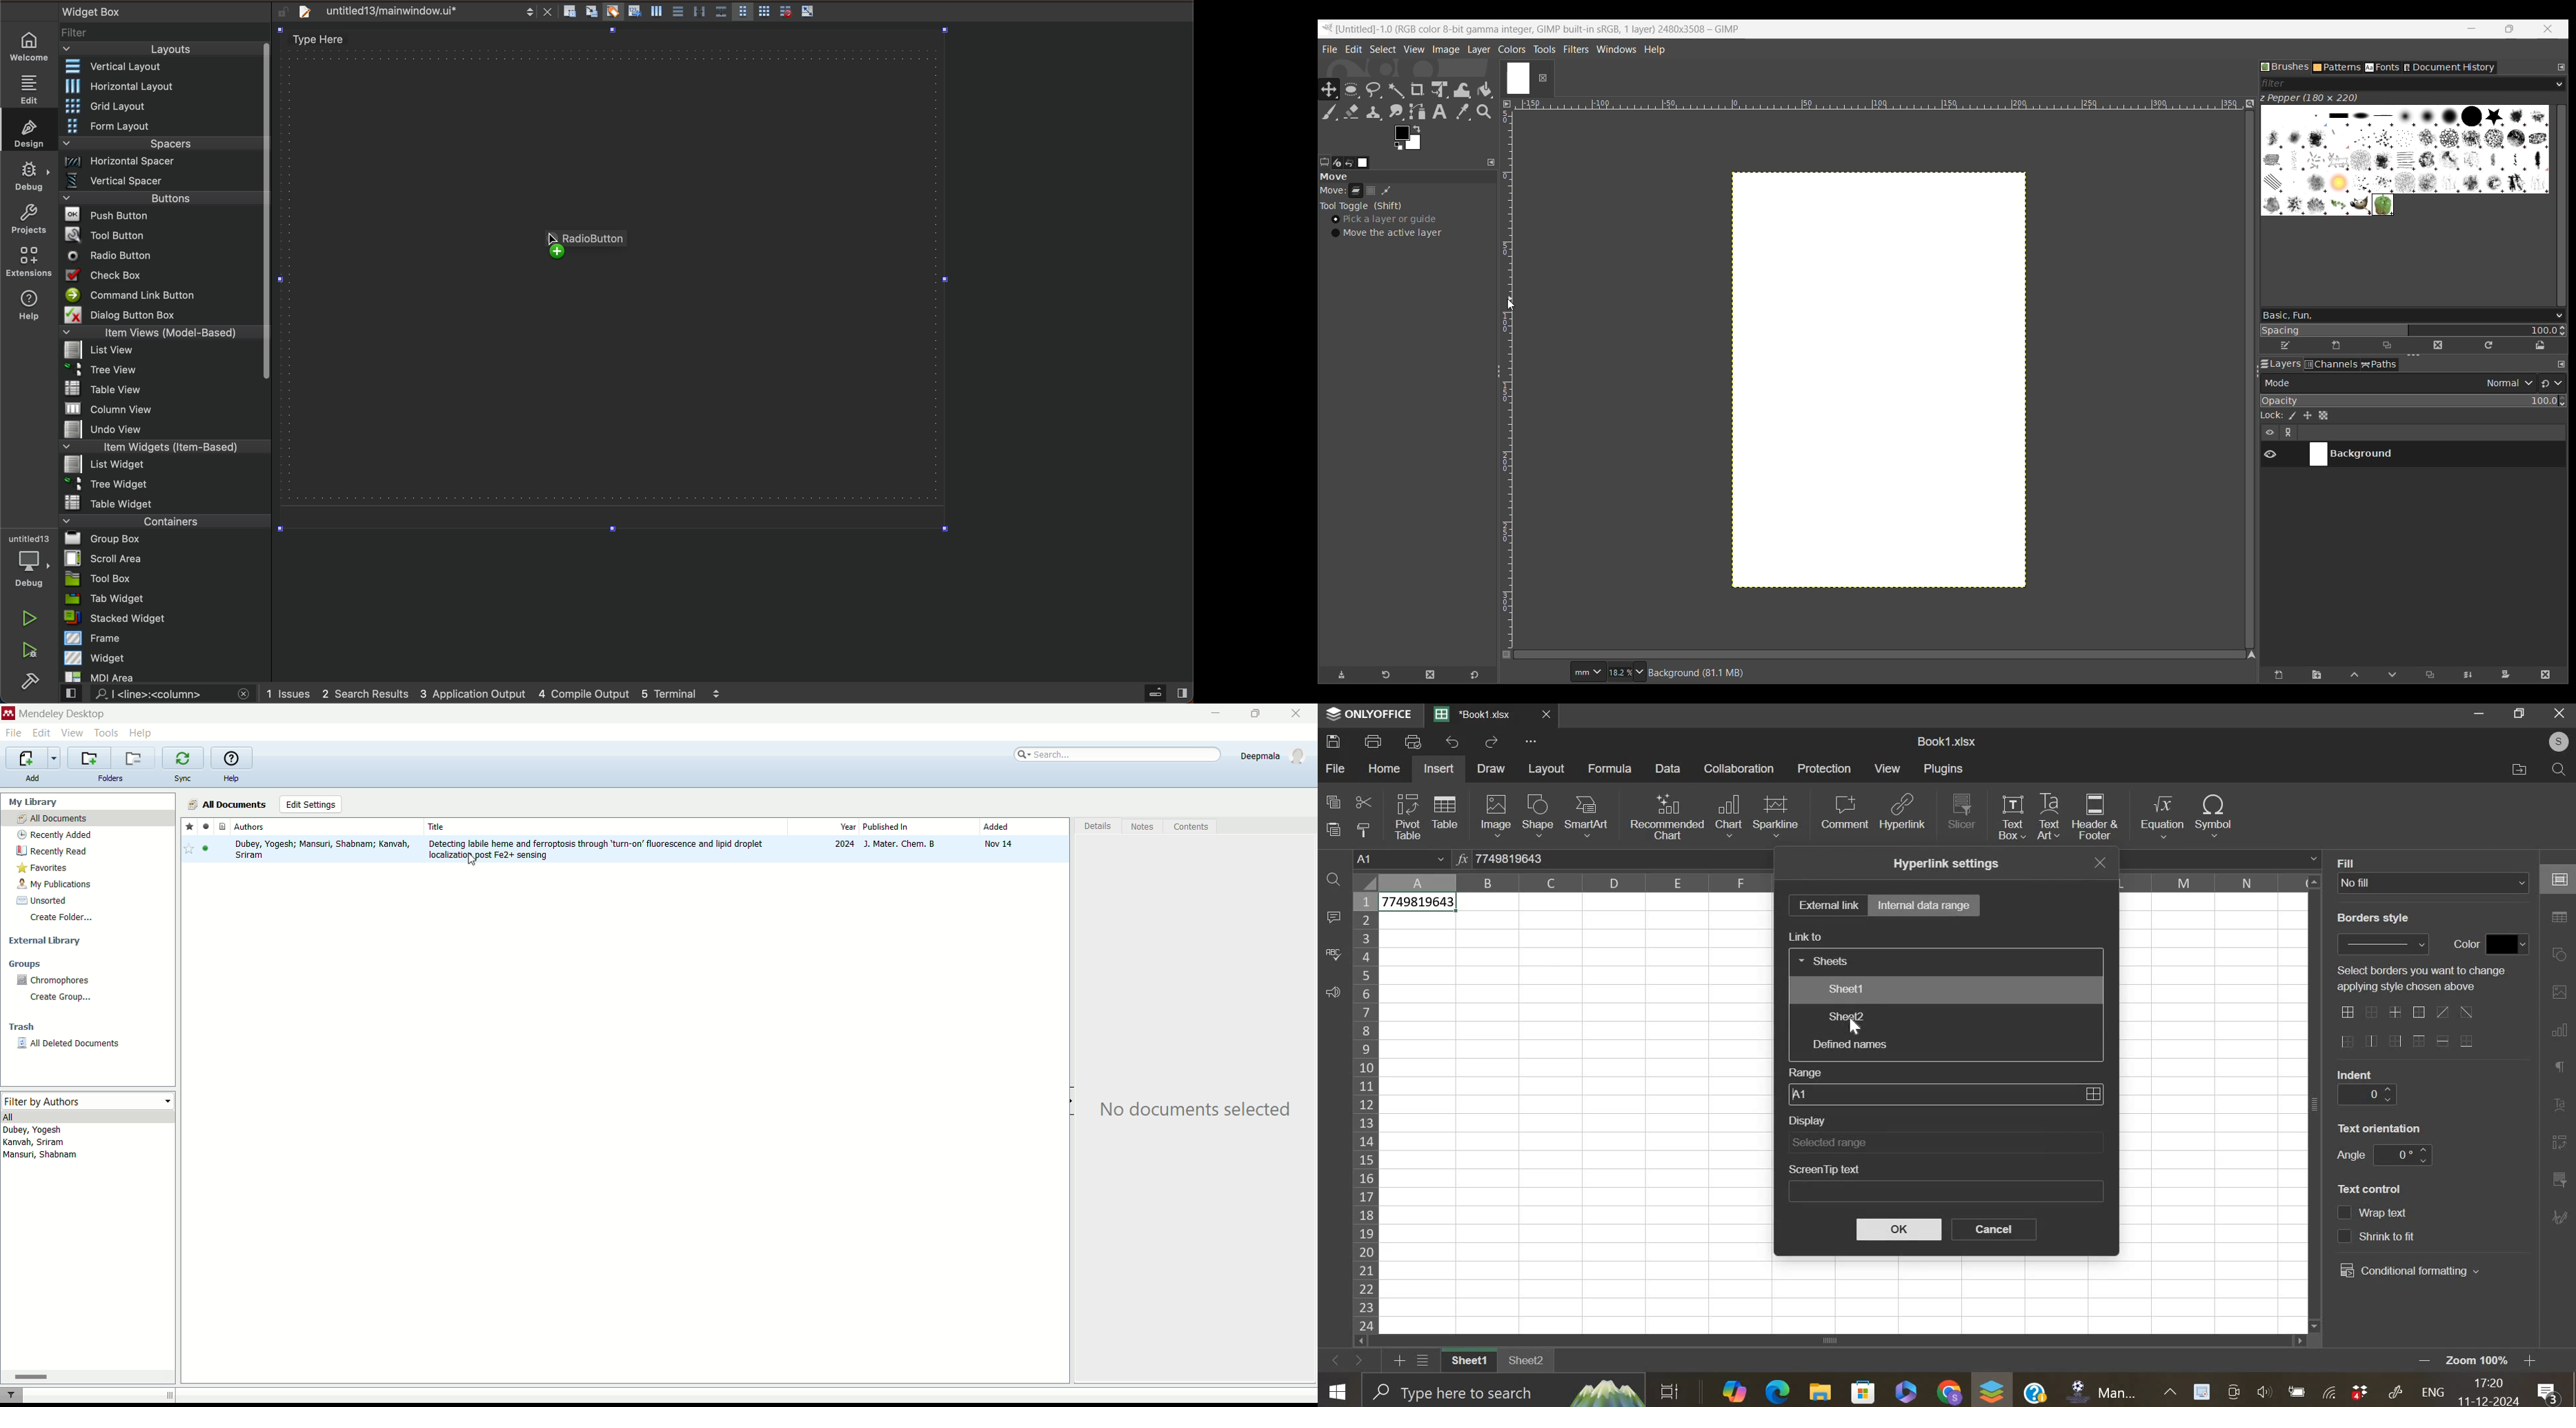  Describe the element at coordinates (1740, 768) in the screenshot. I see `collaboration` at that location.